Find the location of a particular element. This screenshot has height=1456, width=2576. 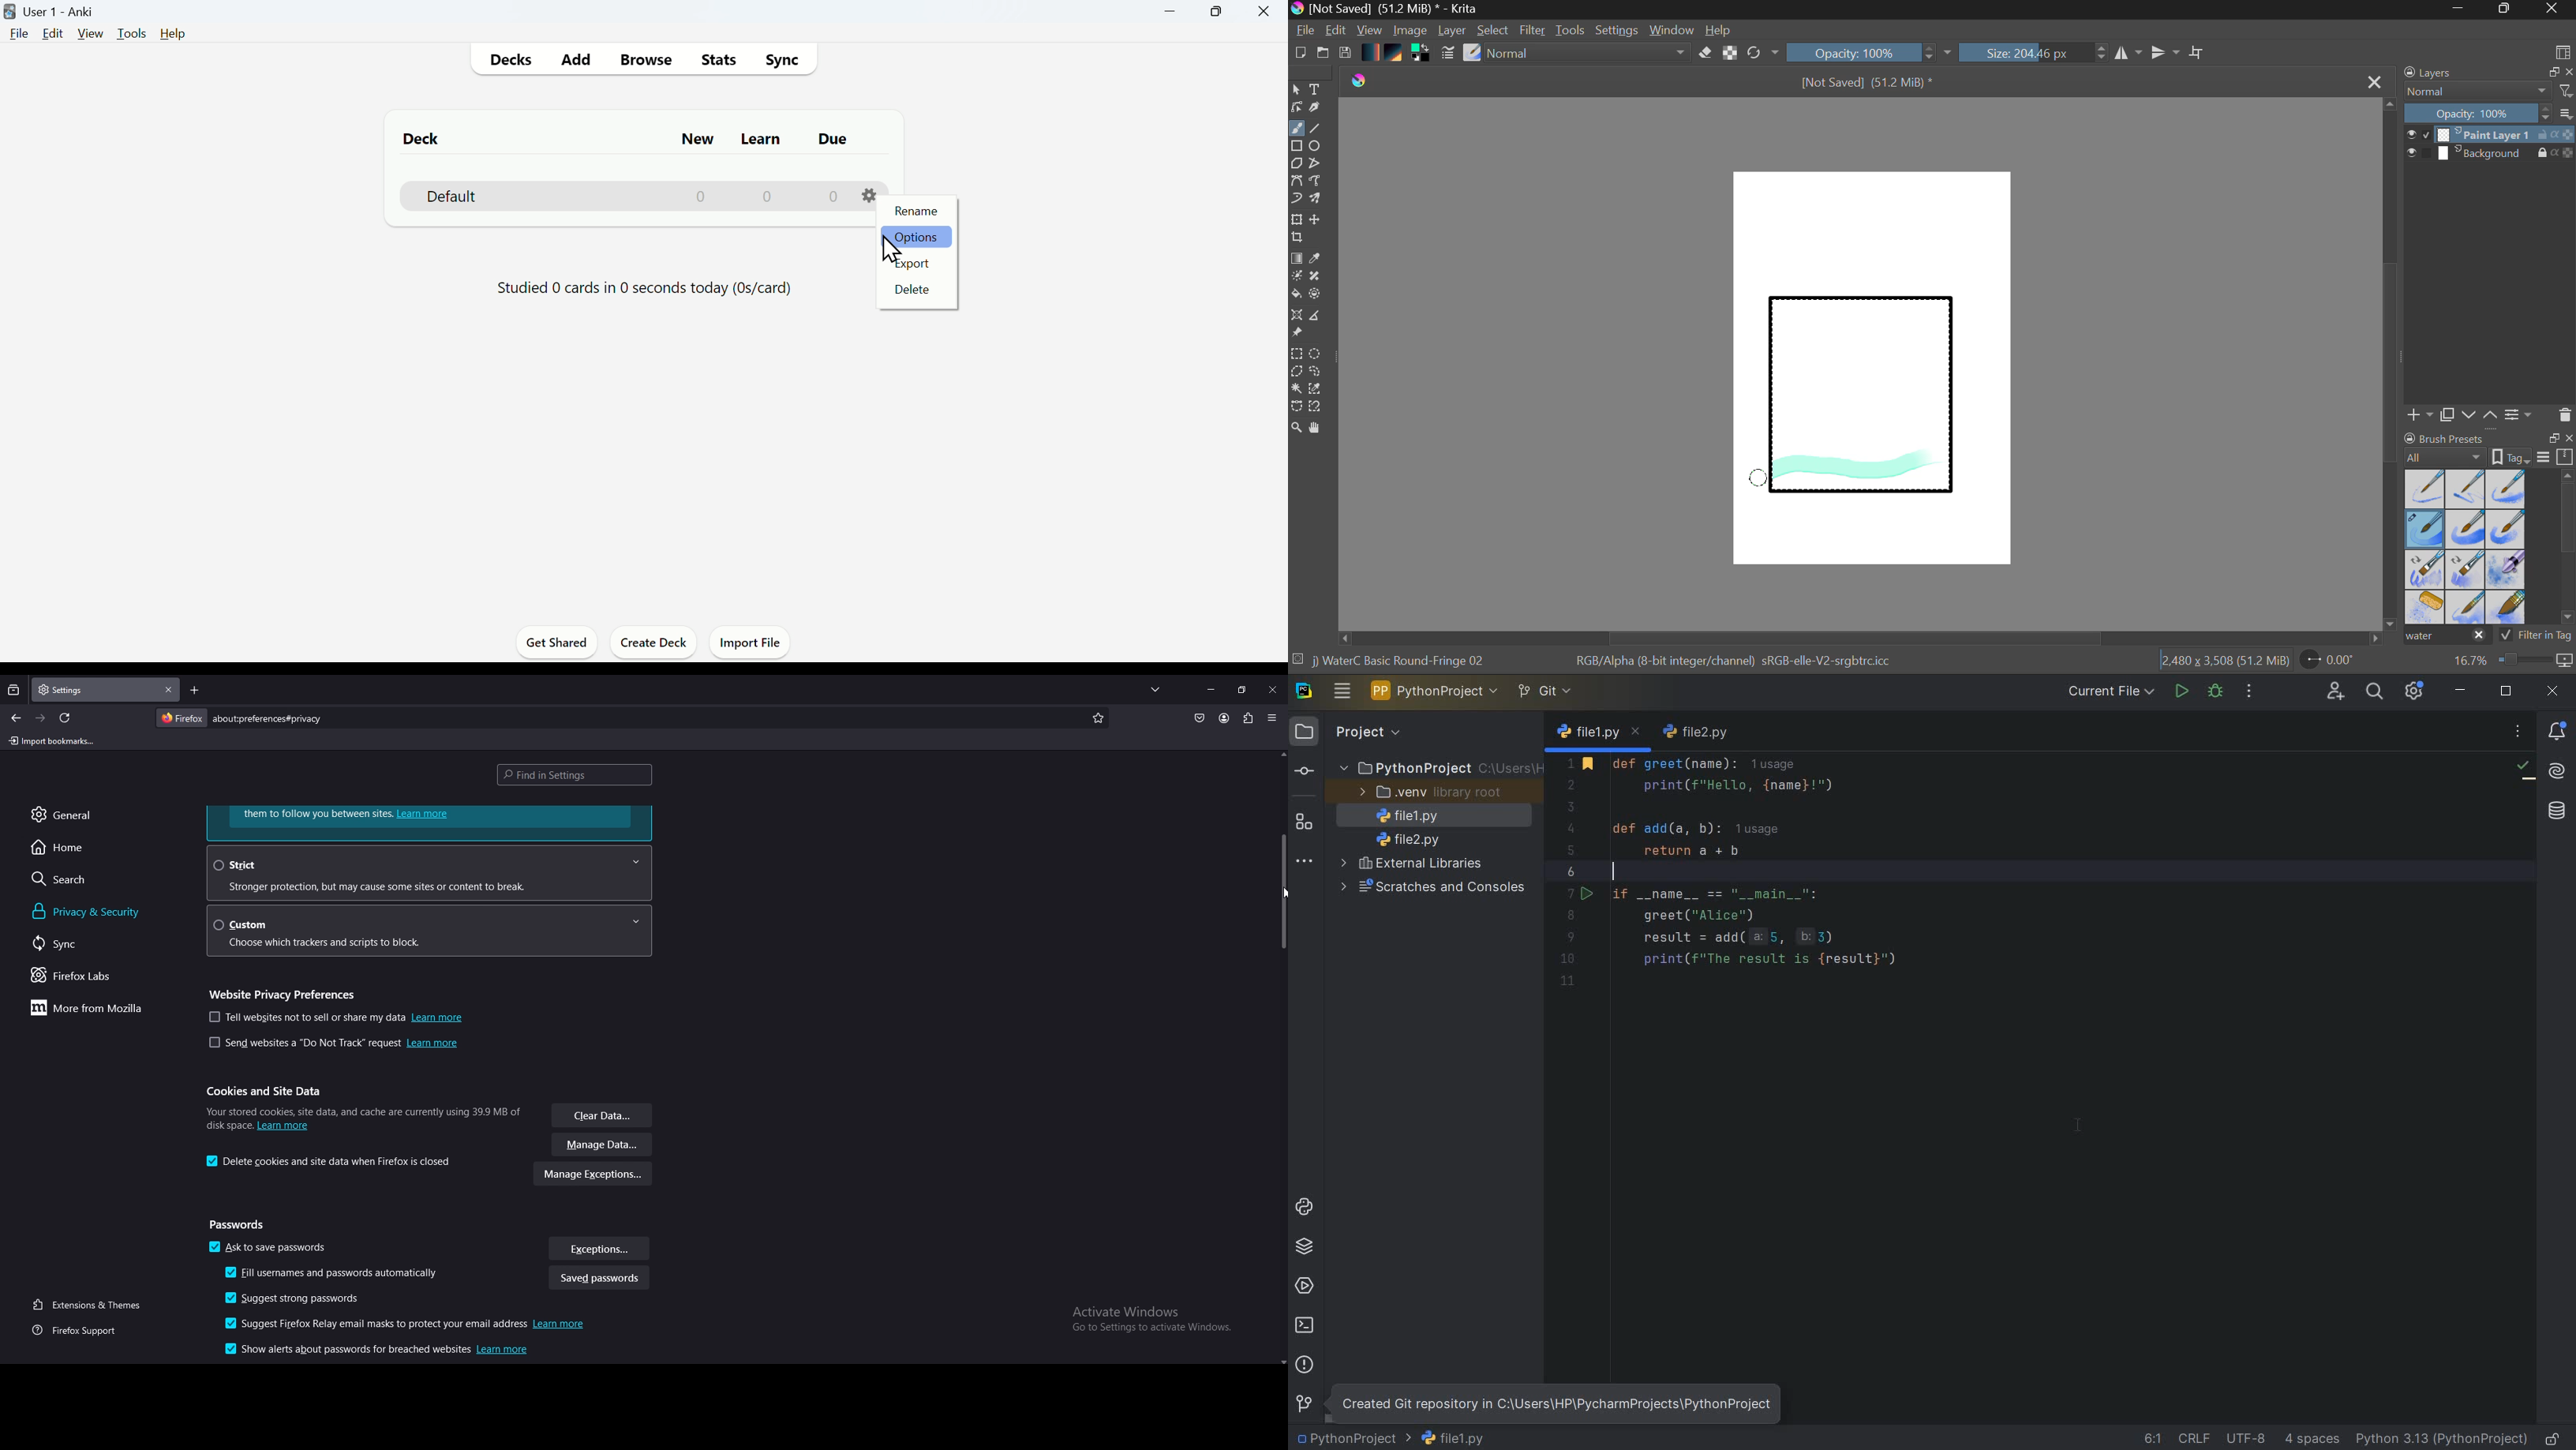

Help is located at coordinates (171, 34).